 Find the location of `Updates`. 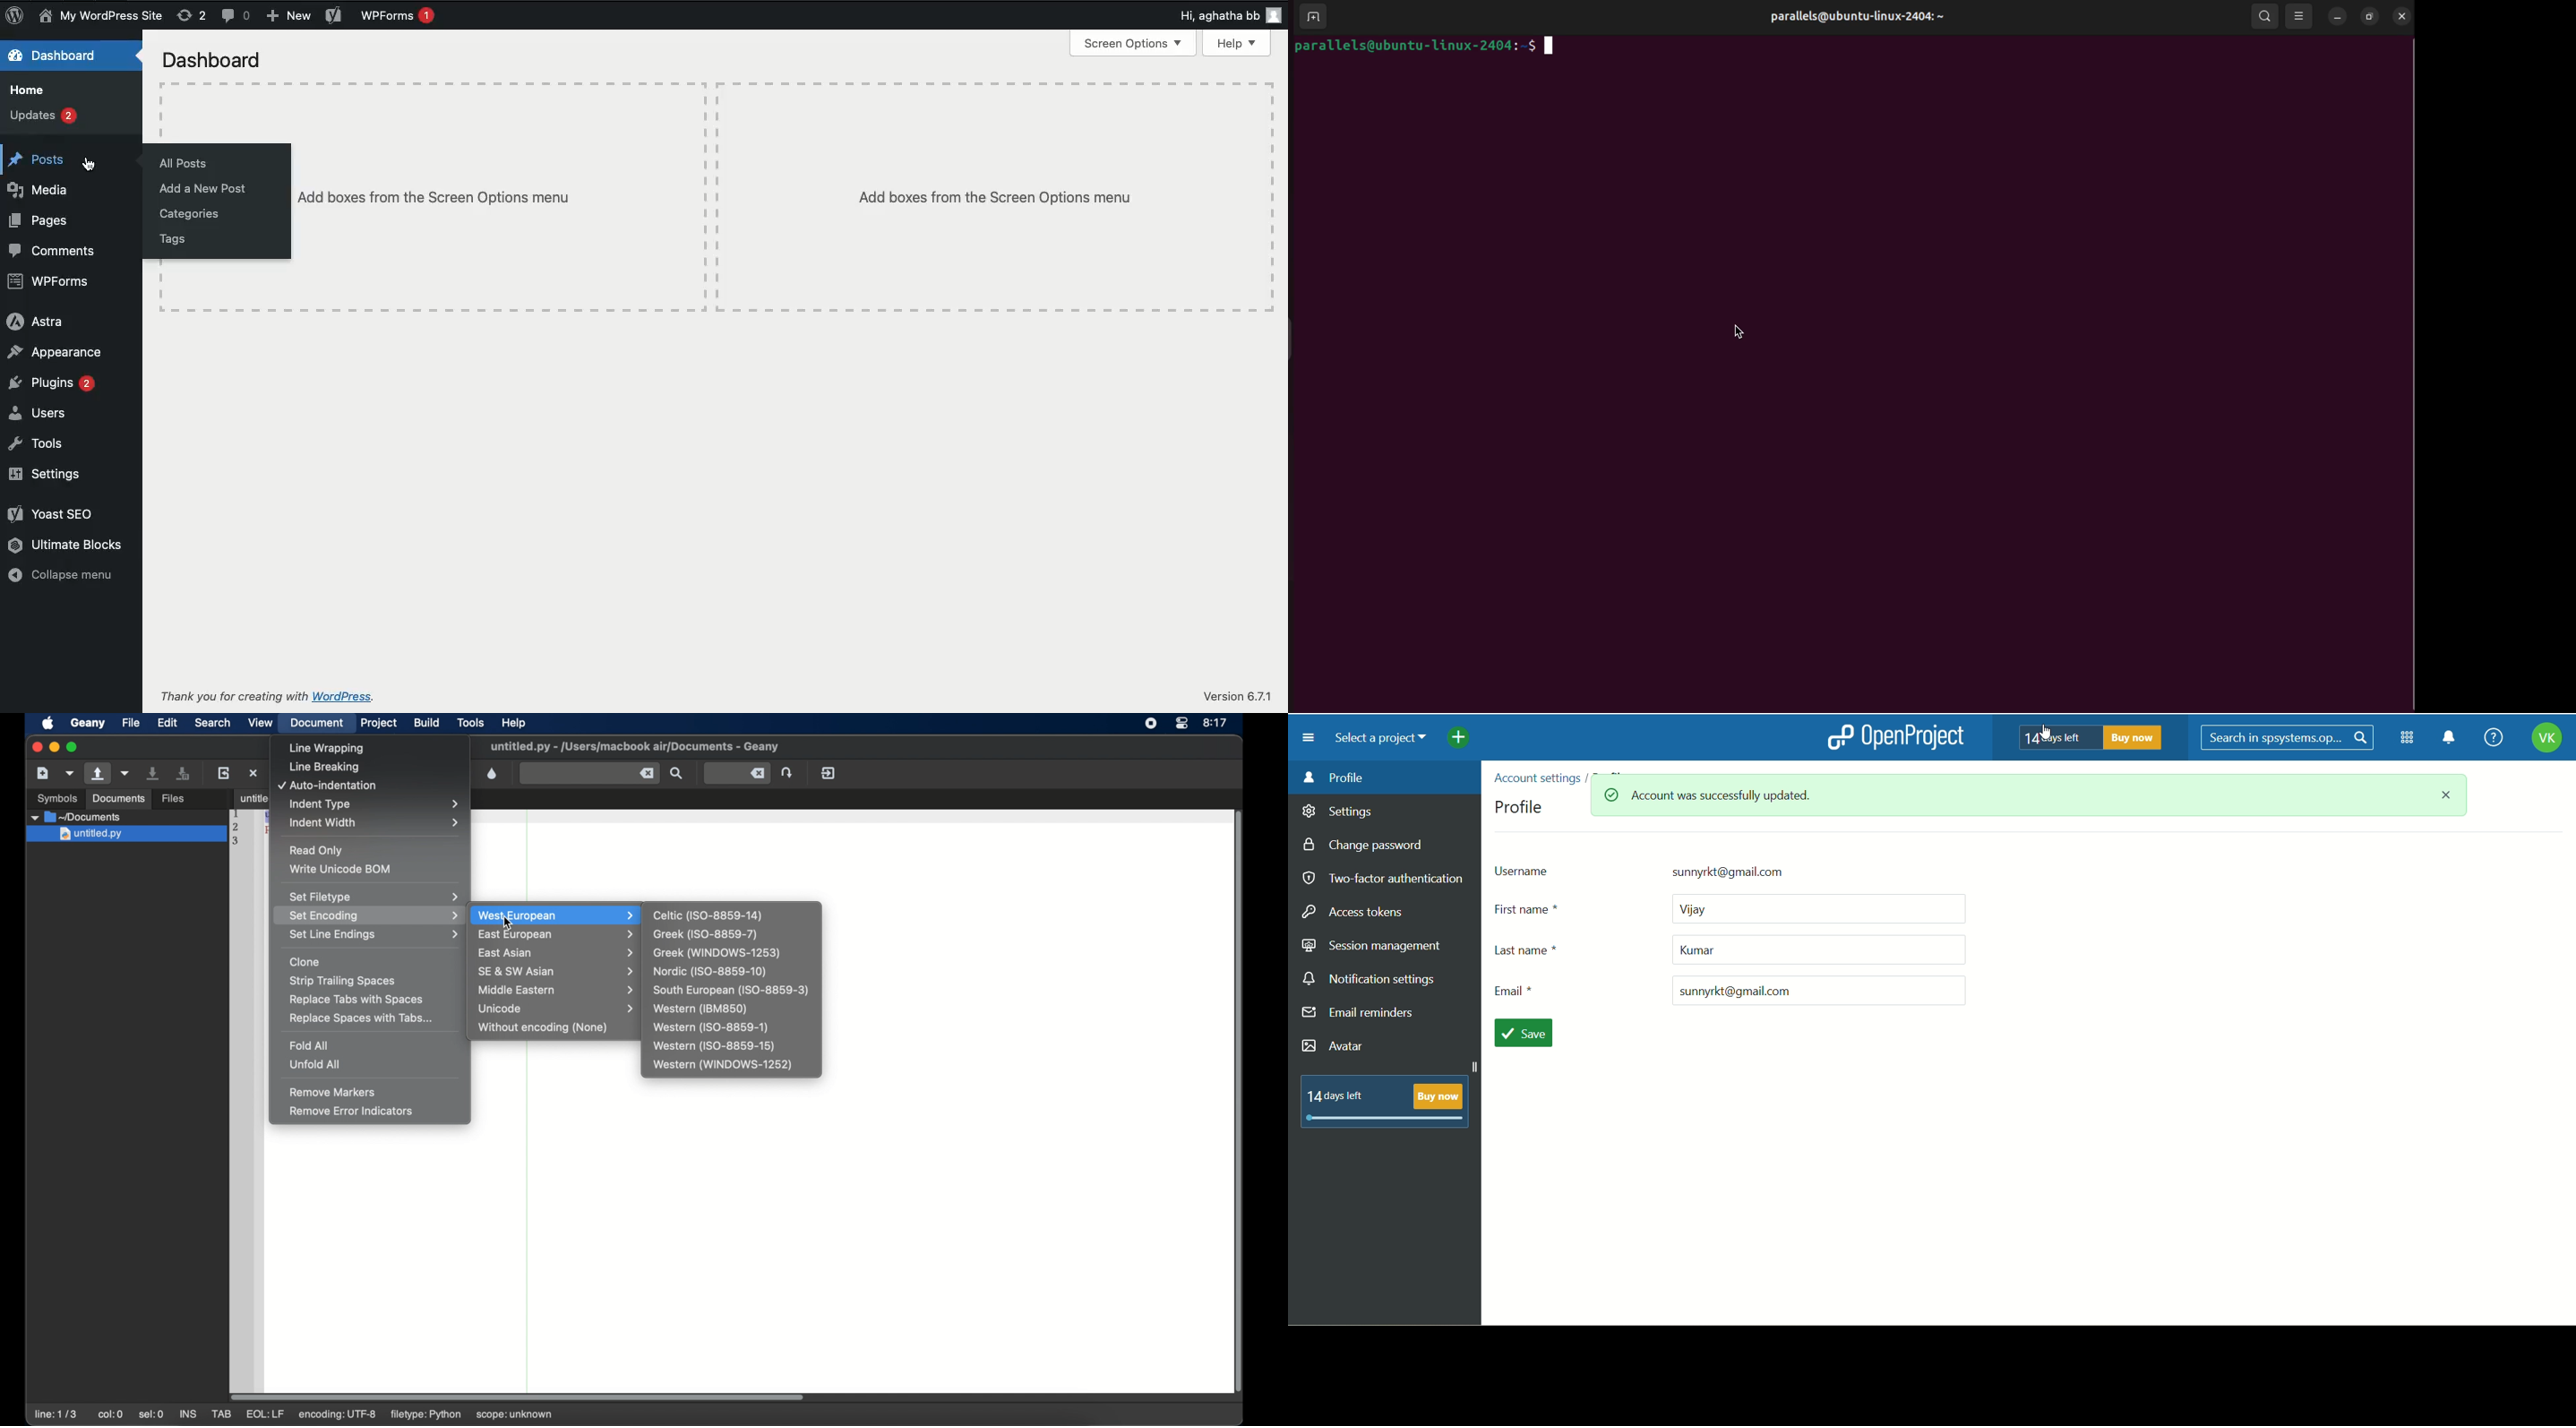

Updates is located at coordinates (43, 115).